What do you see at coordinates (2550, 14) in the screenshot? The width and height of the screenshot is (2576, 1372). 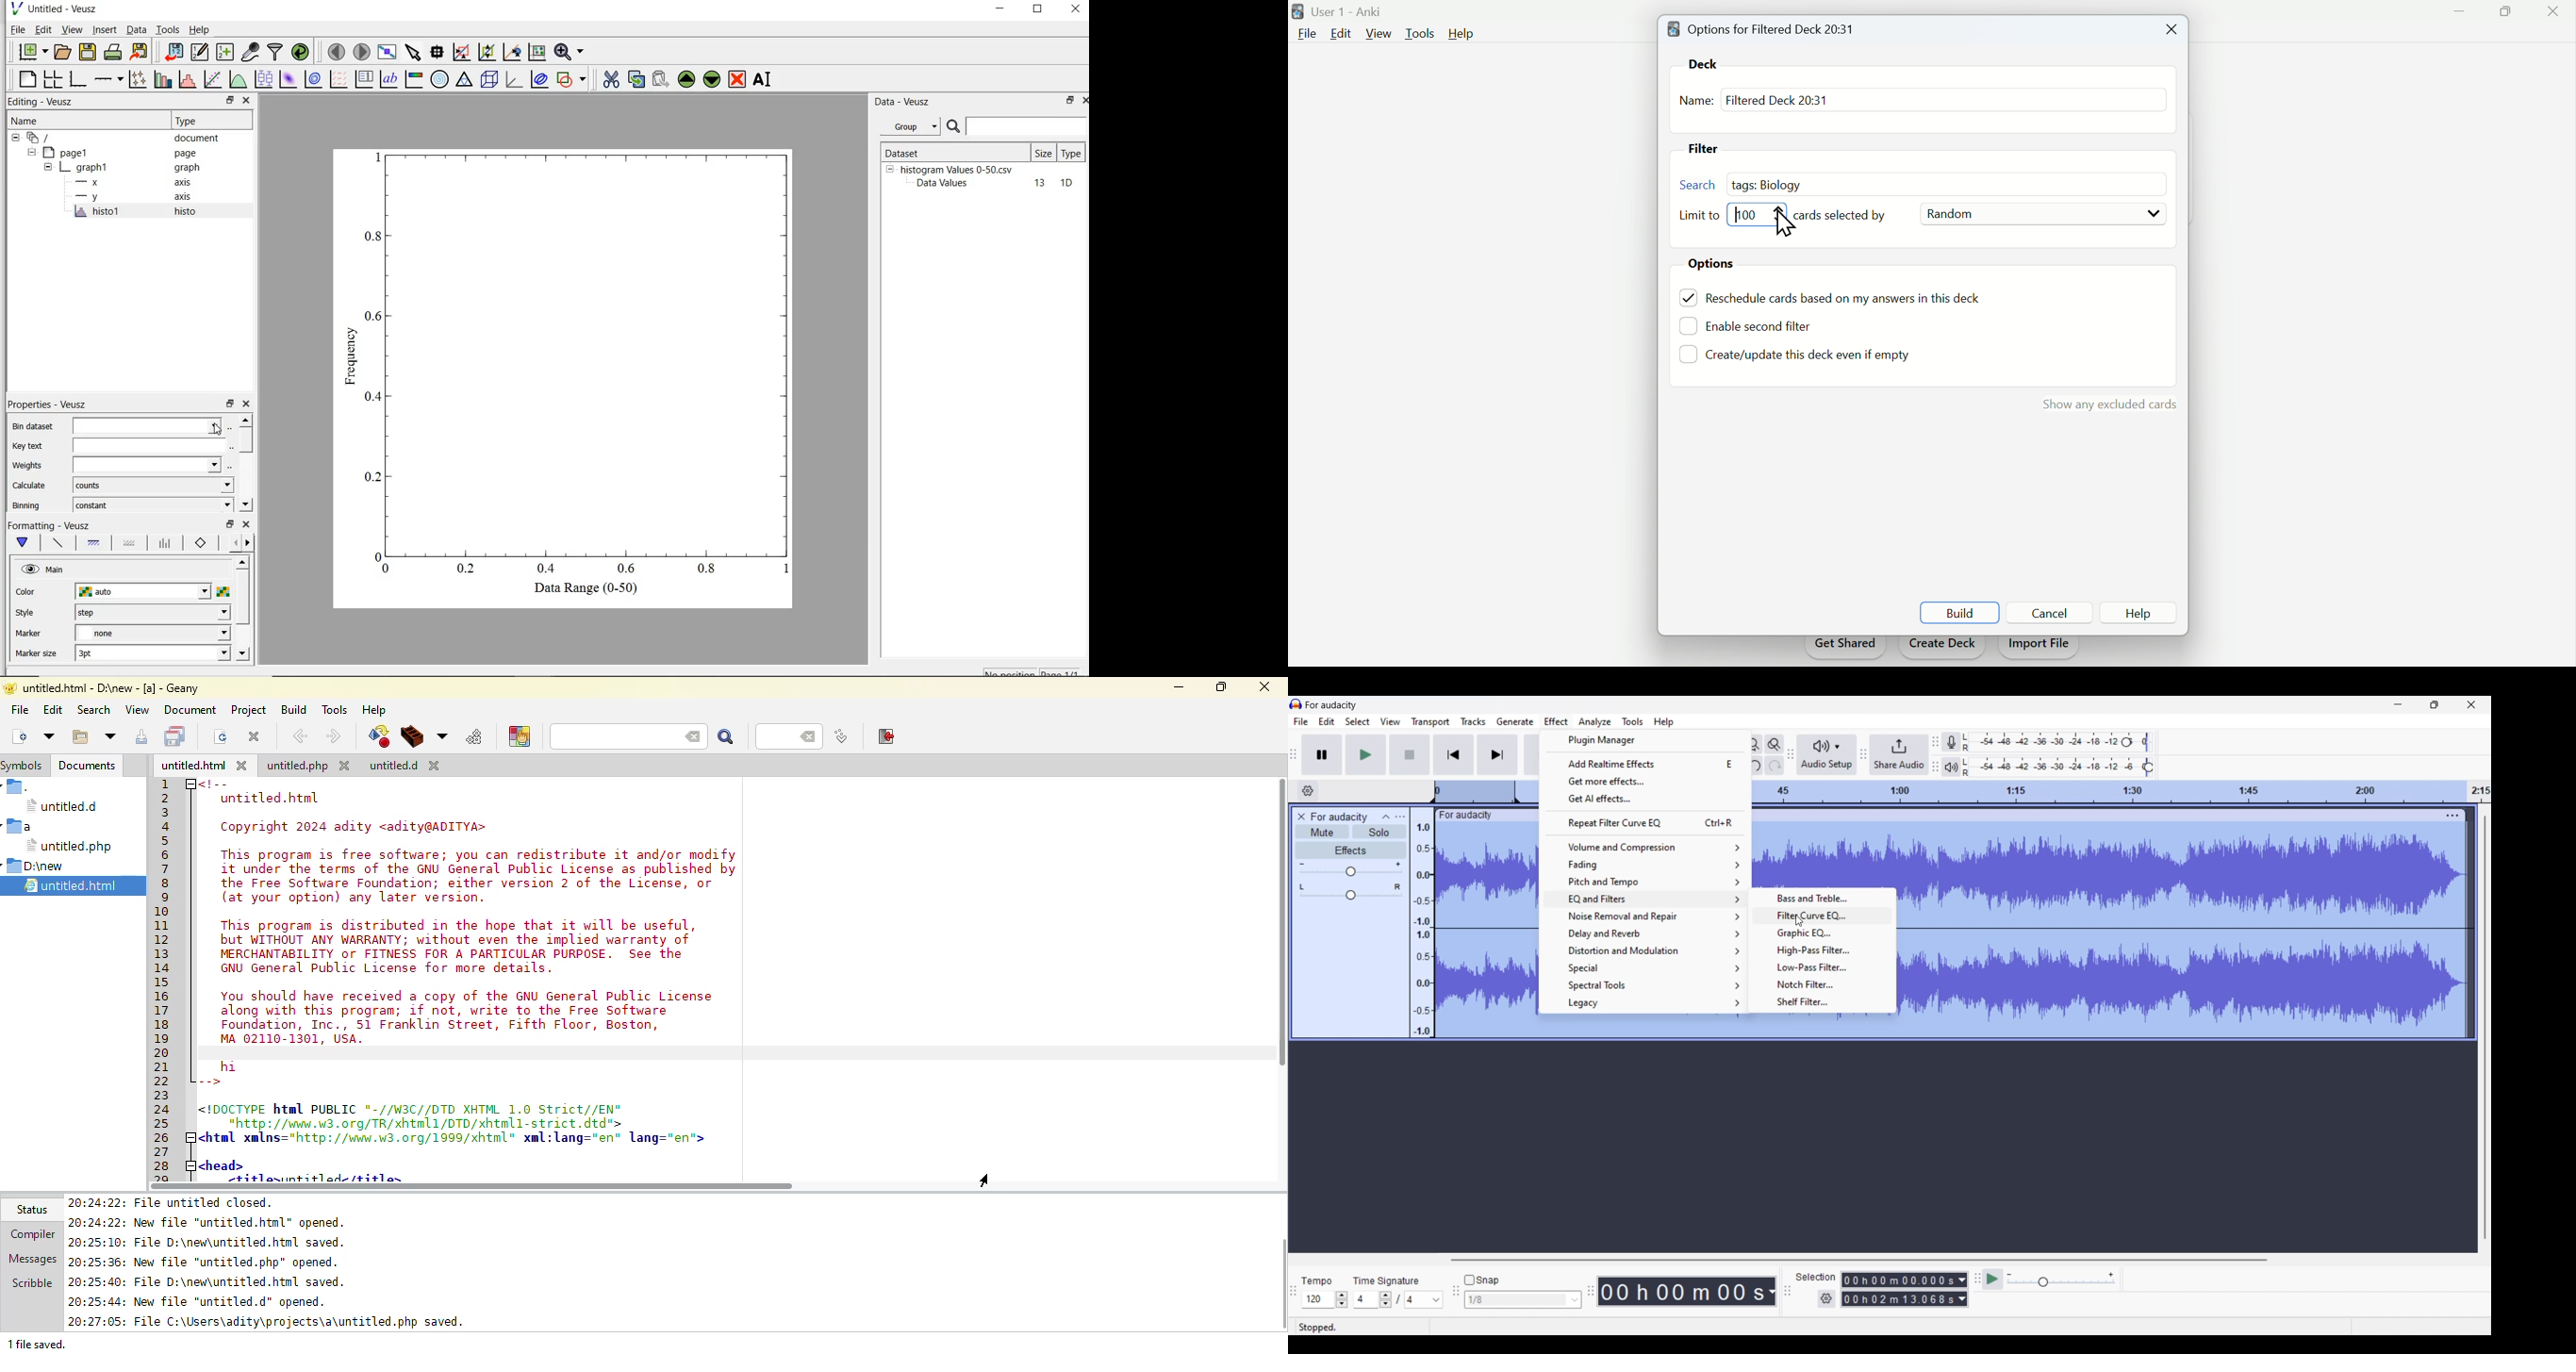 I see `Close` at bounding box center [2550, 14].